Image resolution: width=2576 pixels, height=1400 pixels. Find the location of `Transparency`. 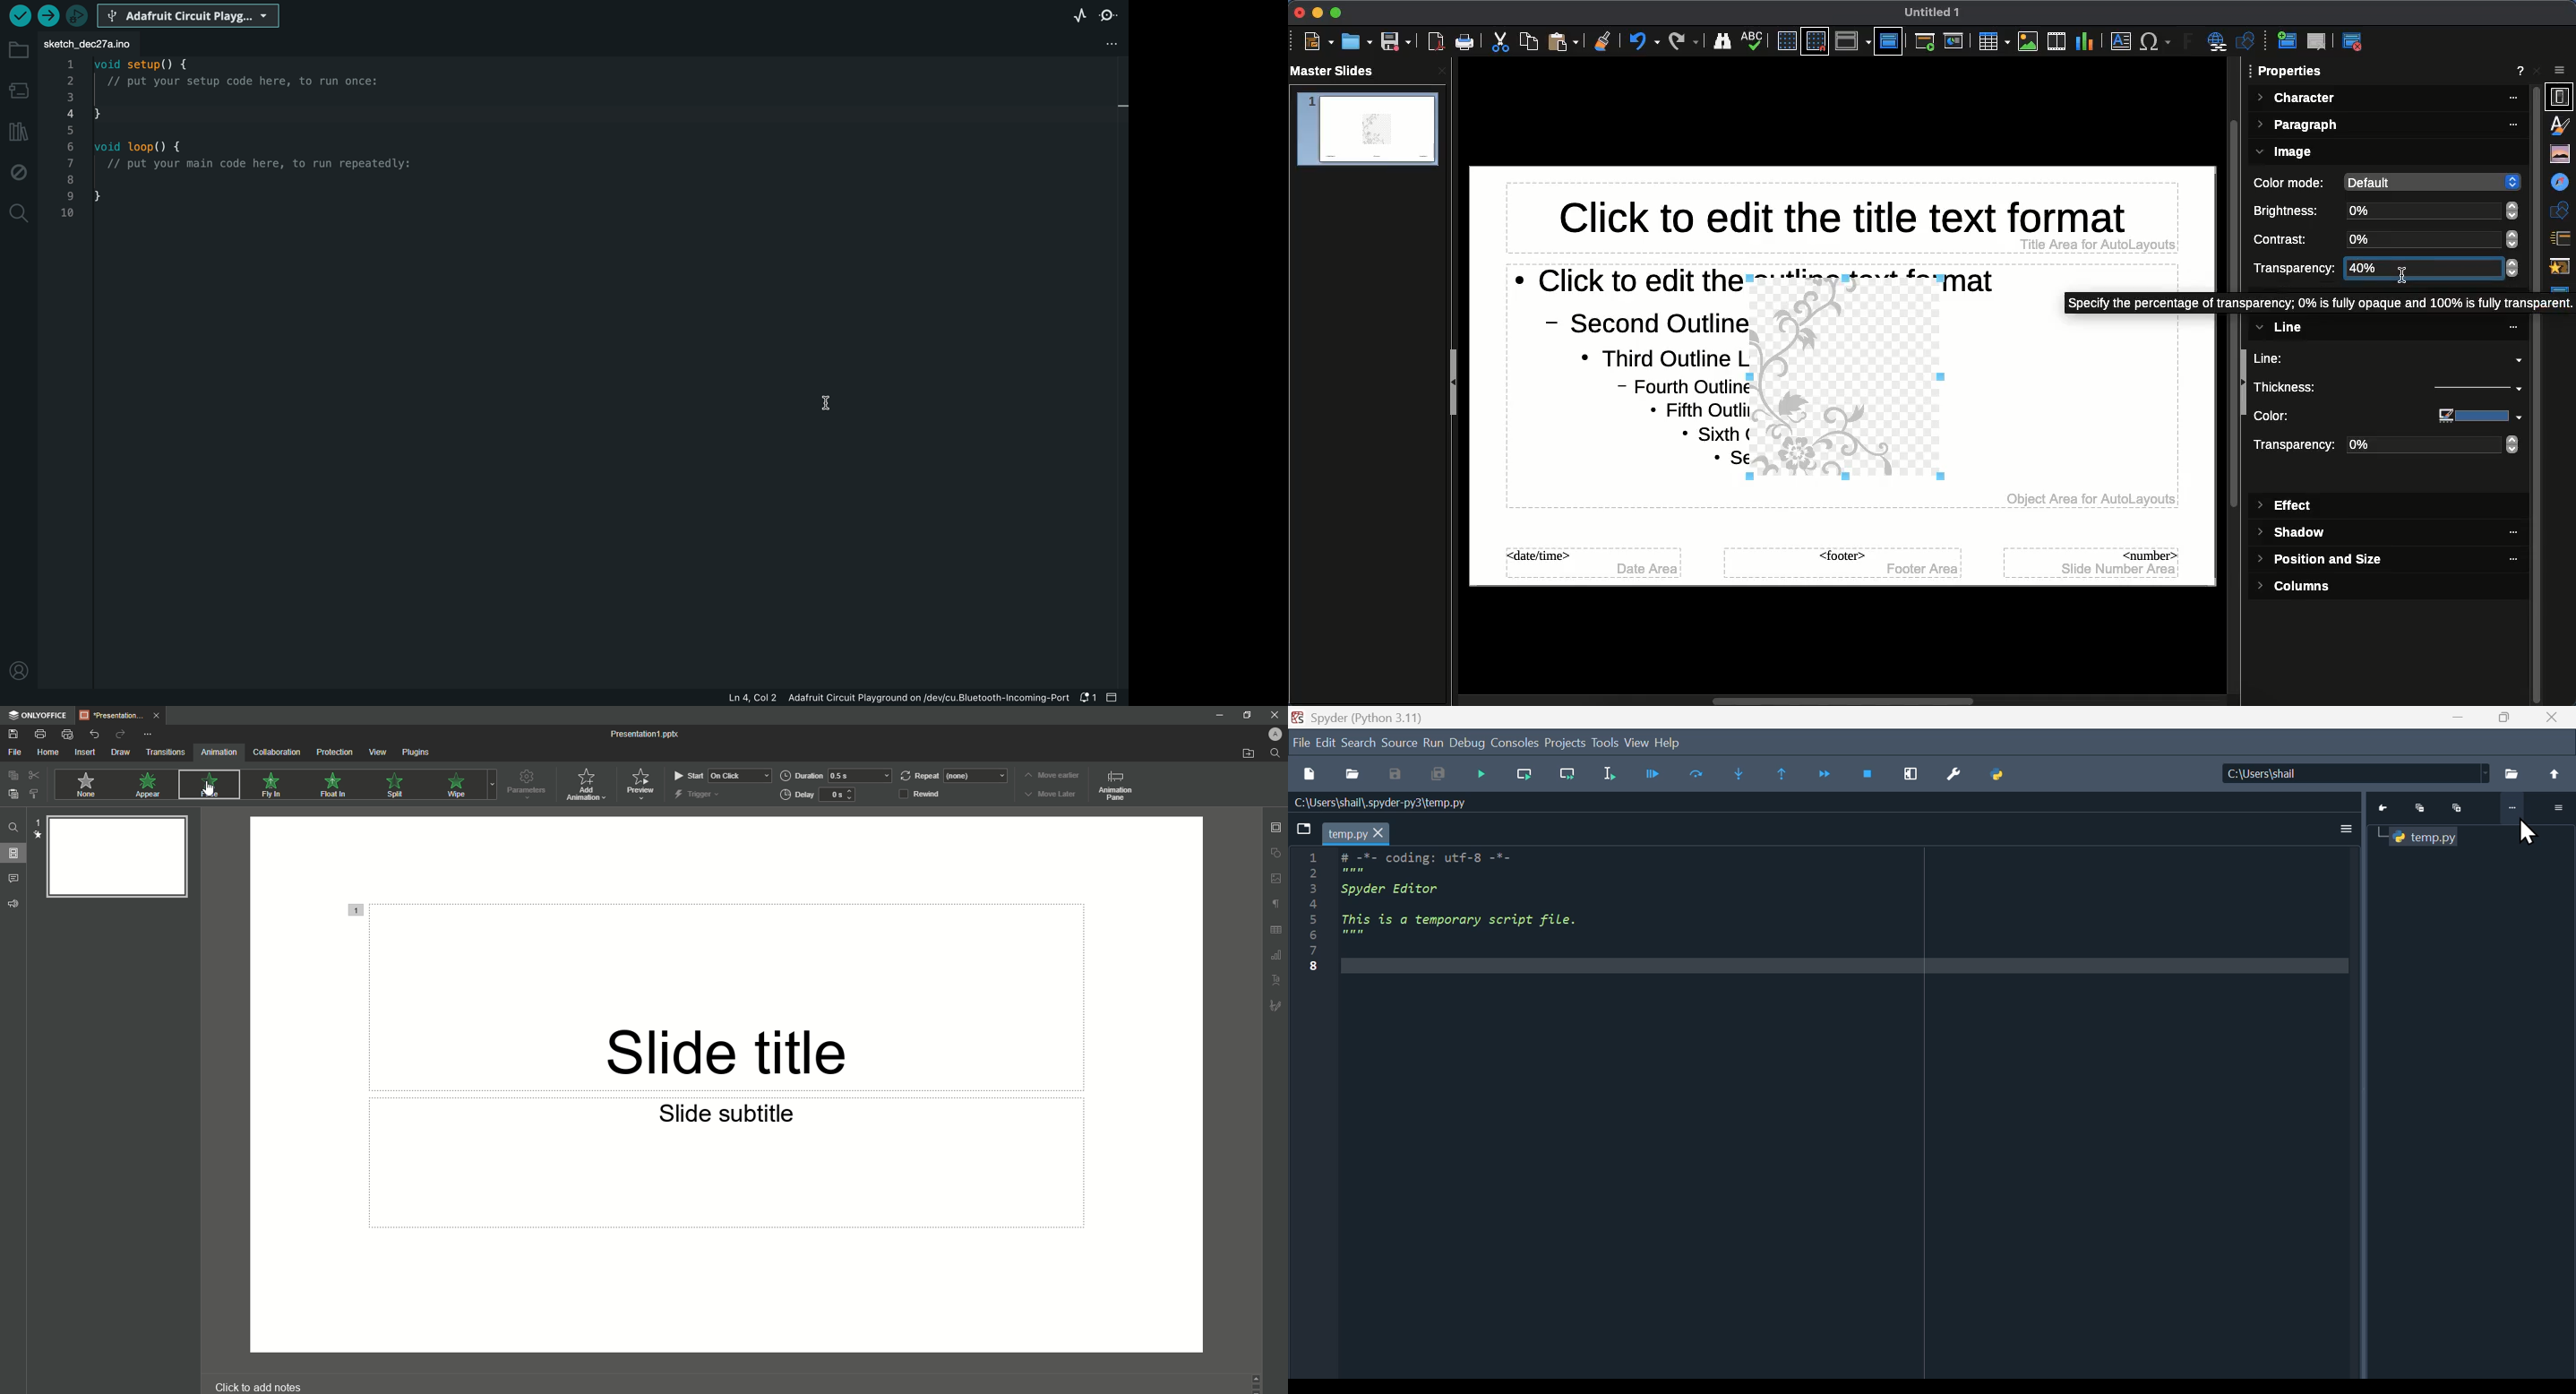

Transparency is located at coordinates (2295, 268).